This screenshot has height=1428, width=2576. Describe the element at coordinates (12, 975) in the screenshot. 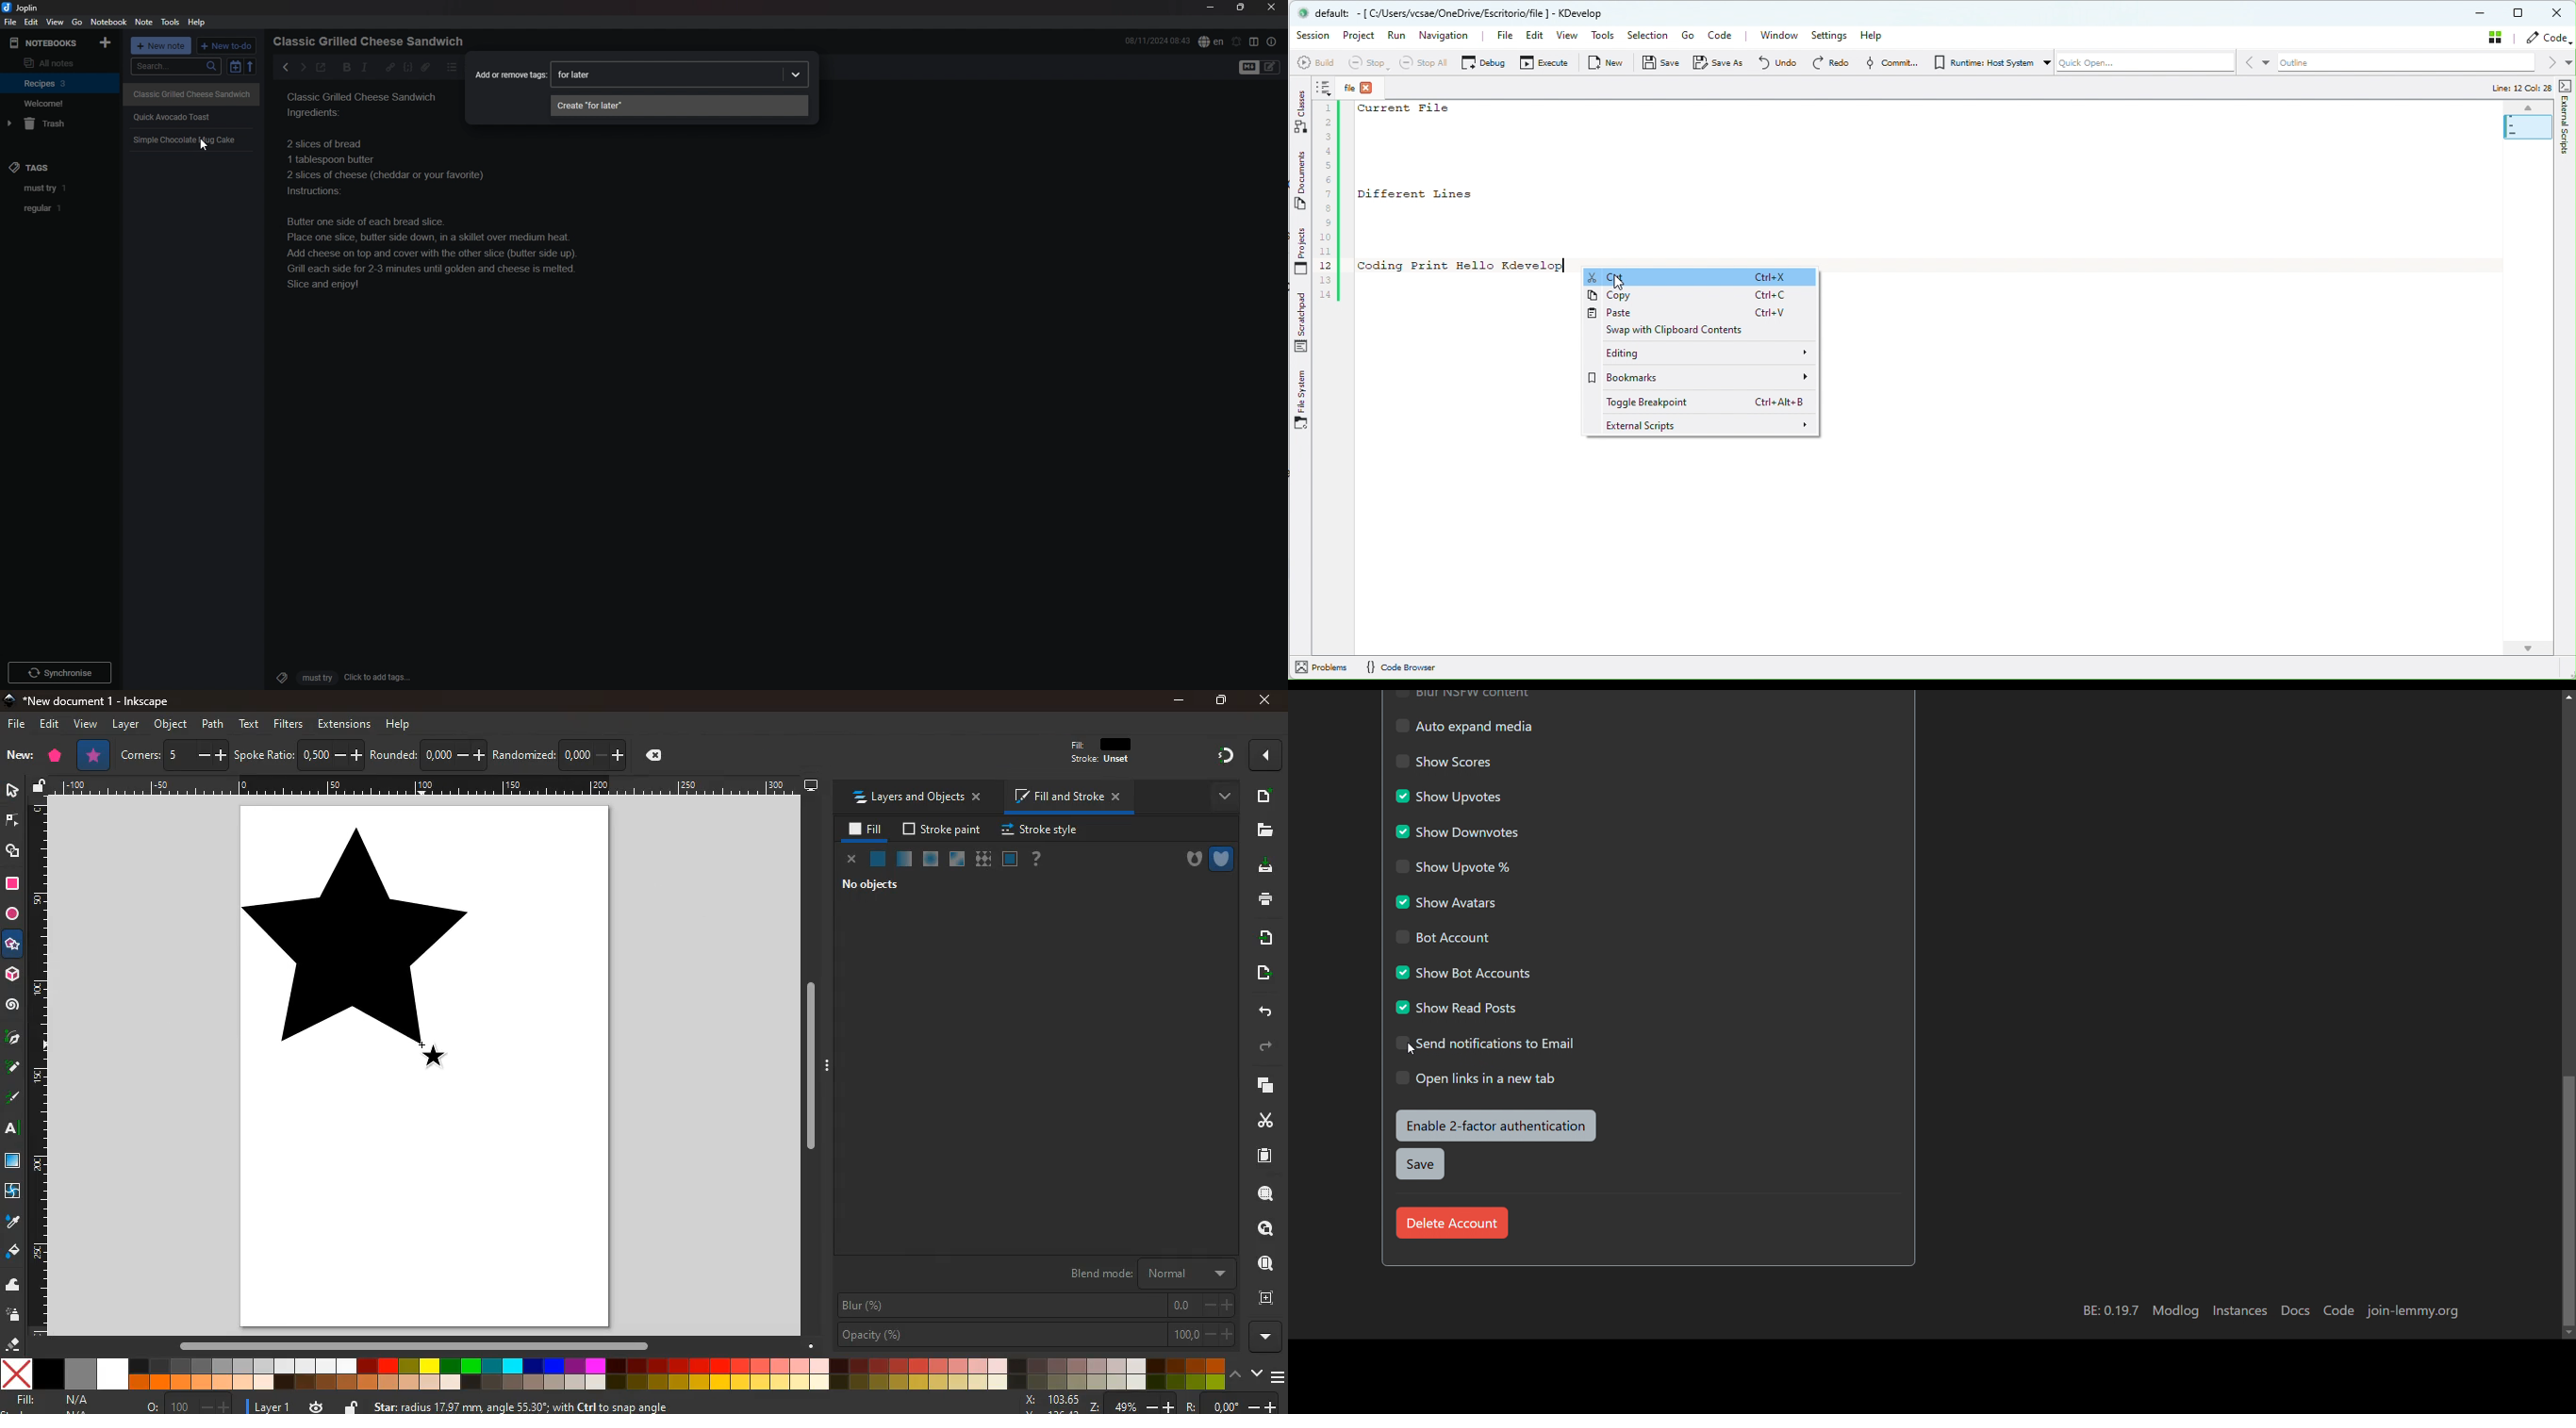

I see `3d tool` at that location.